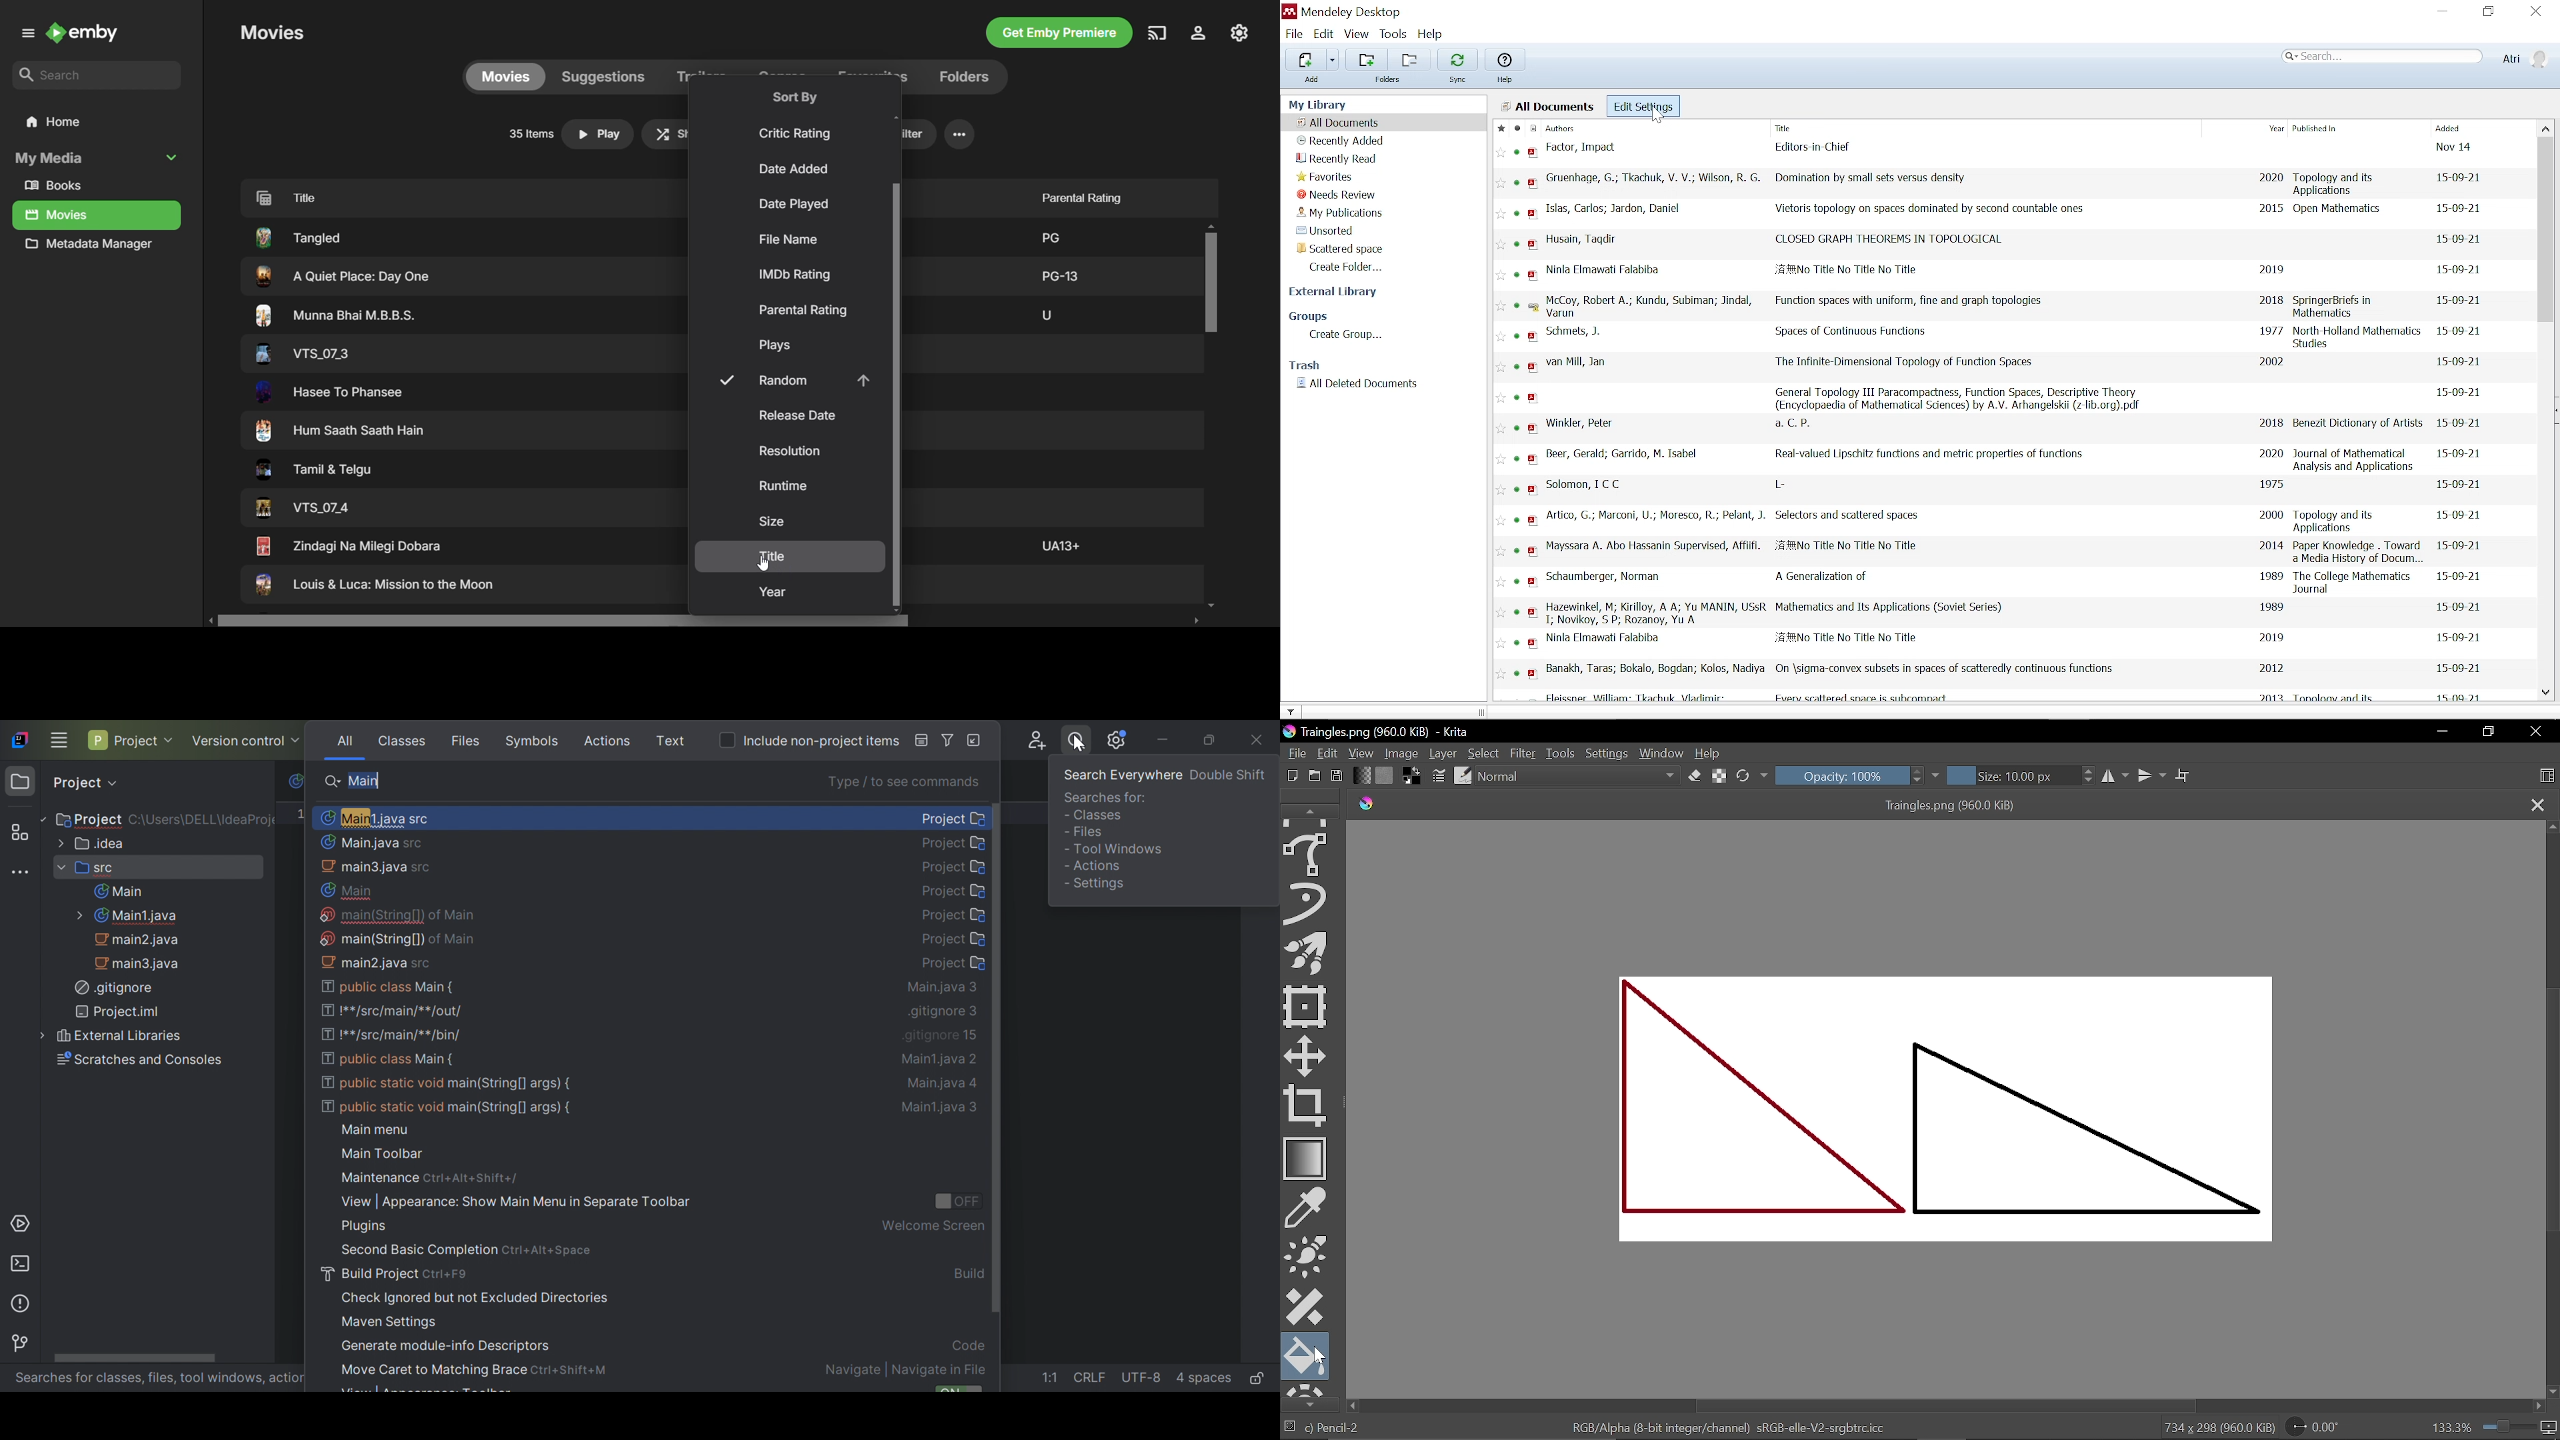 This screenshot has height=1456, width=2576. Describe the element at coordinates (2546, 692) in the screenshot. I see `Move down in all files` at that location.